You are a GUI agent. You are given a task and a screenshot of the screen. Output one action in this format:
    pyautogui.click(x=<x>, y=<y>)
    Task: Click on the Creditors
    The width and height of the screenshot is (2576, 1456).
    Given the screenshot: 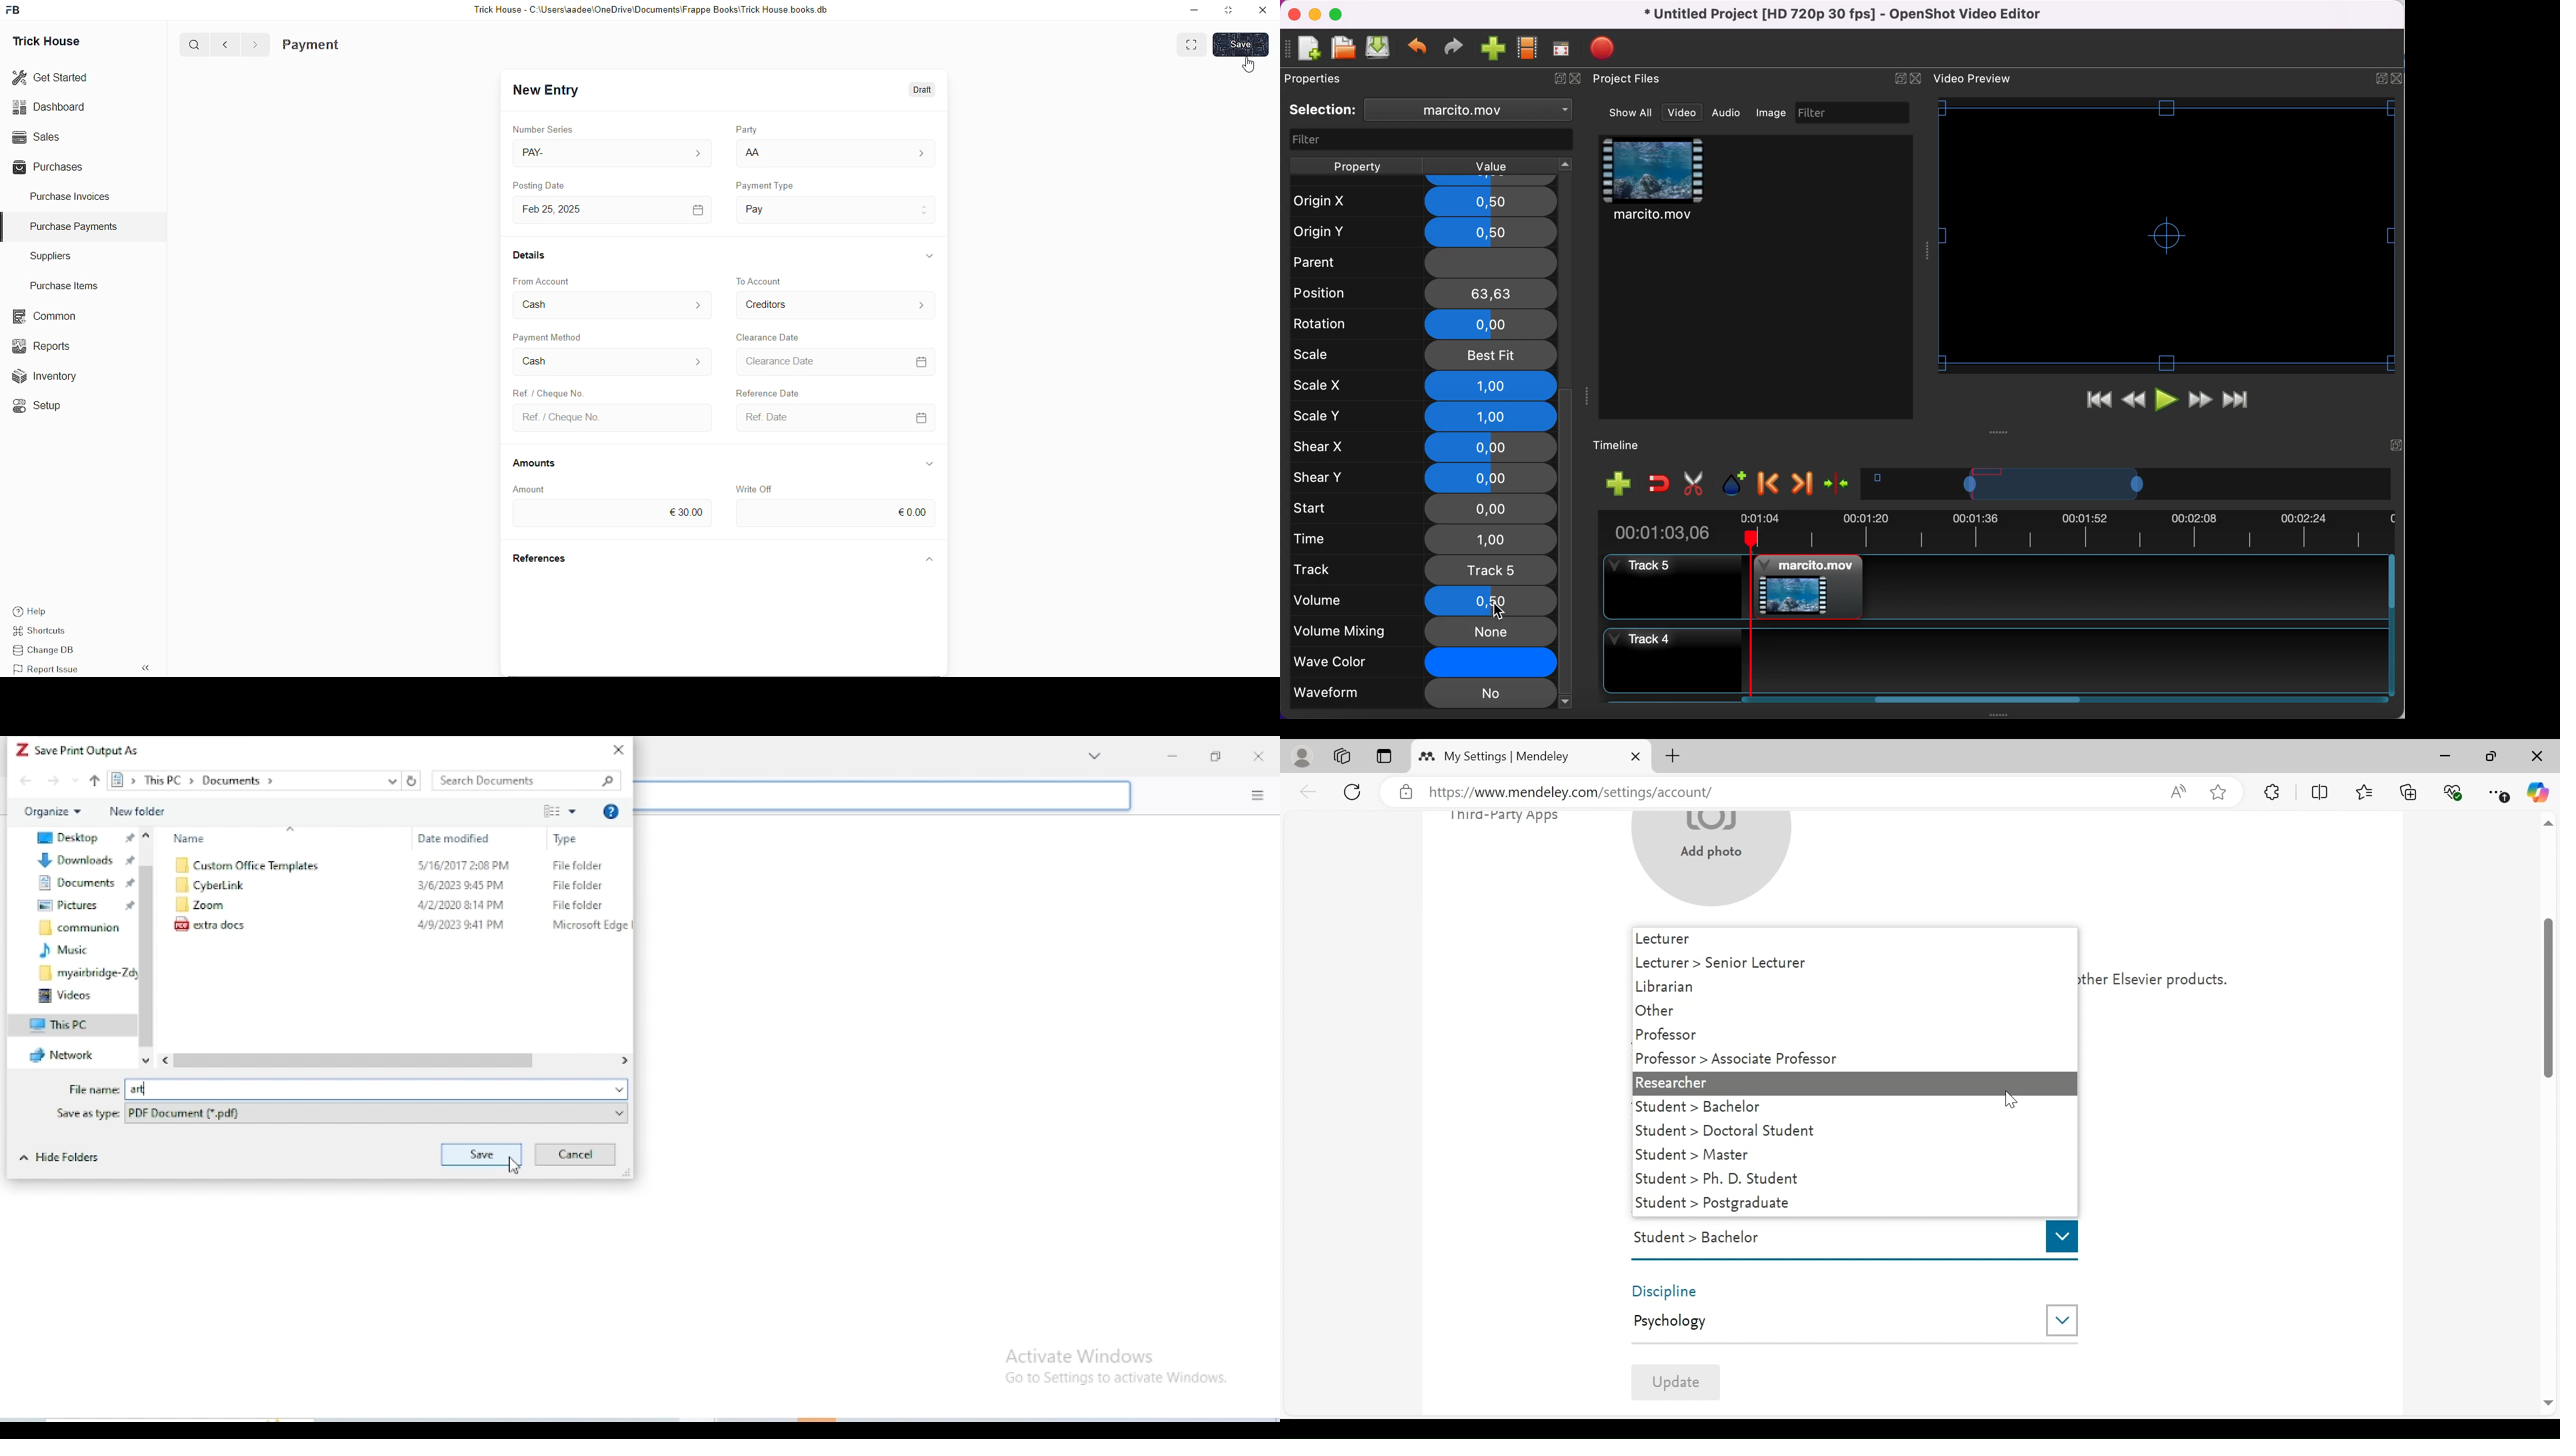 What is the action you would take?
    pyautogui.click(x=775, y=306)
    